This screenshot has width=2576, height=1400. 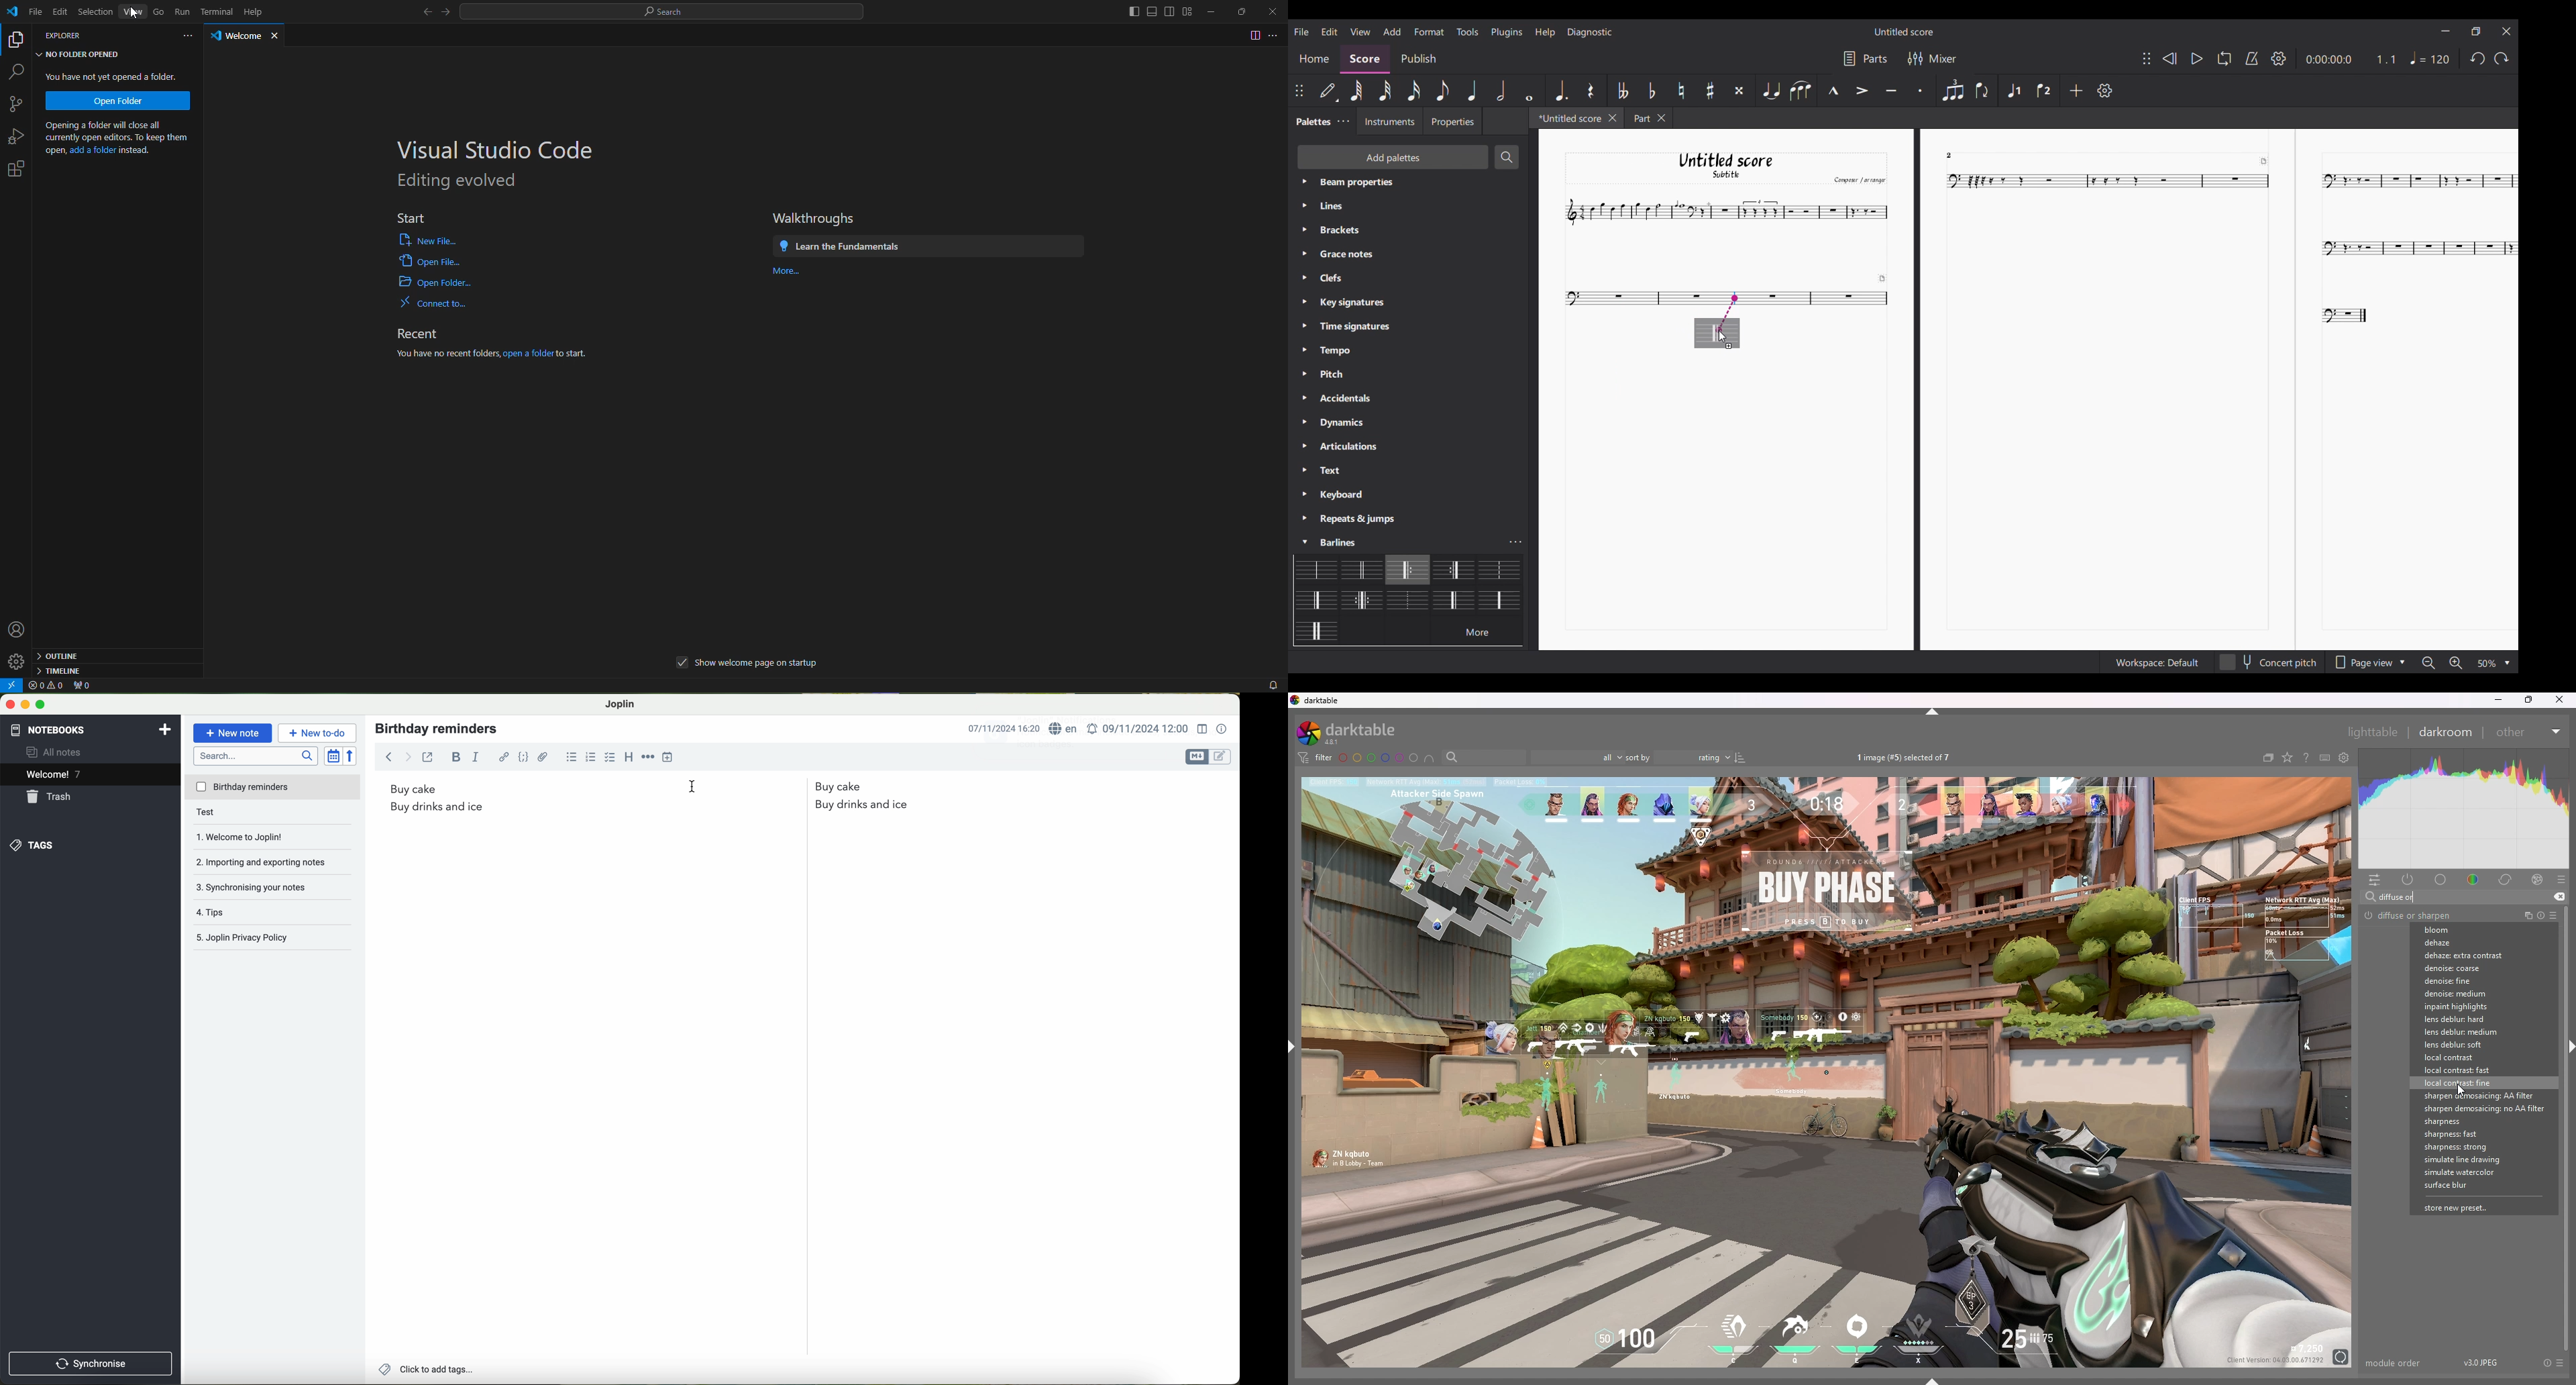 What do you see at coordinates (2368, 662) in the screenshot?
I see `Page view options` at bounding box center [2368, 662].